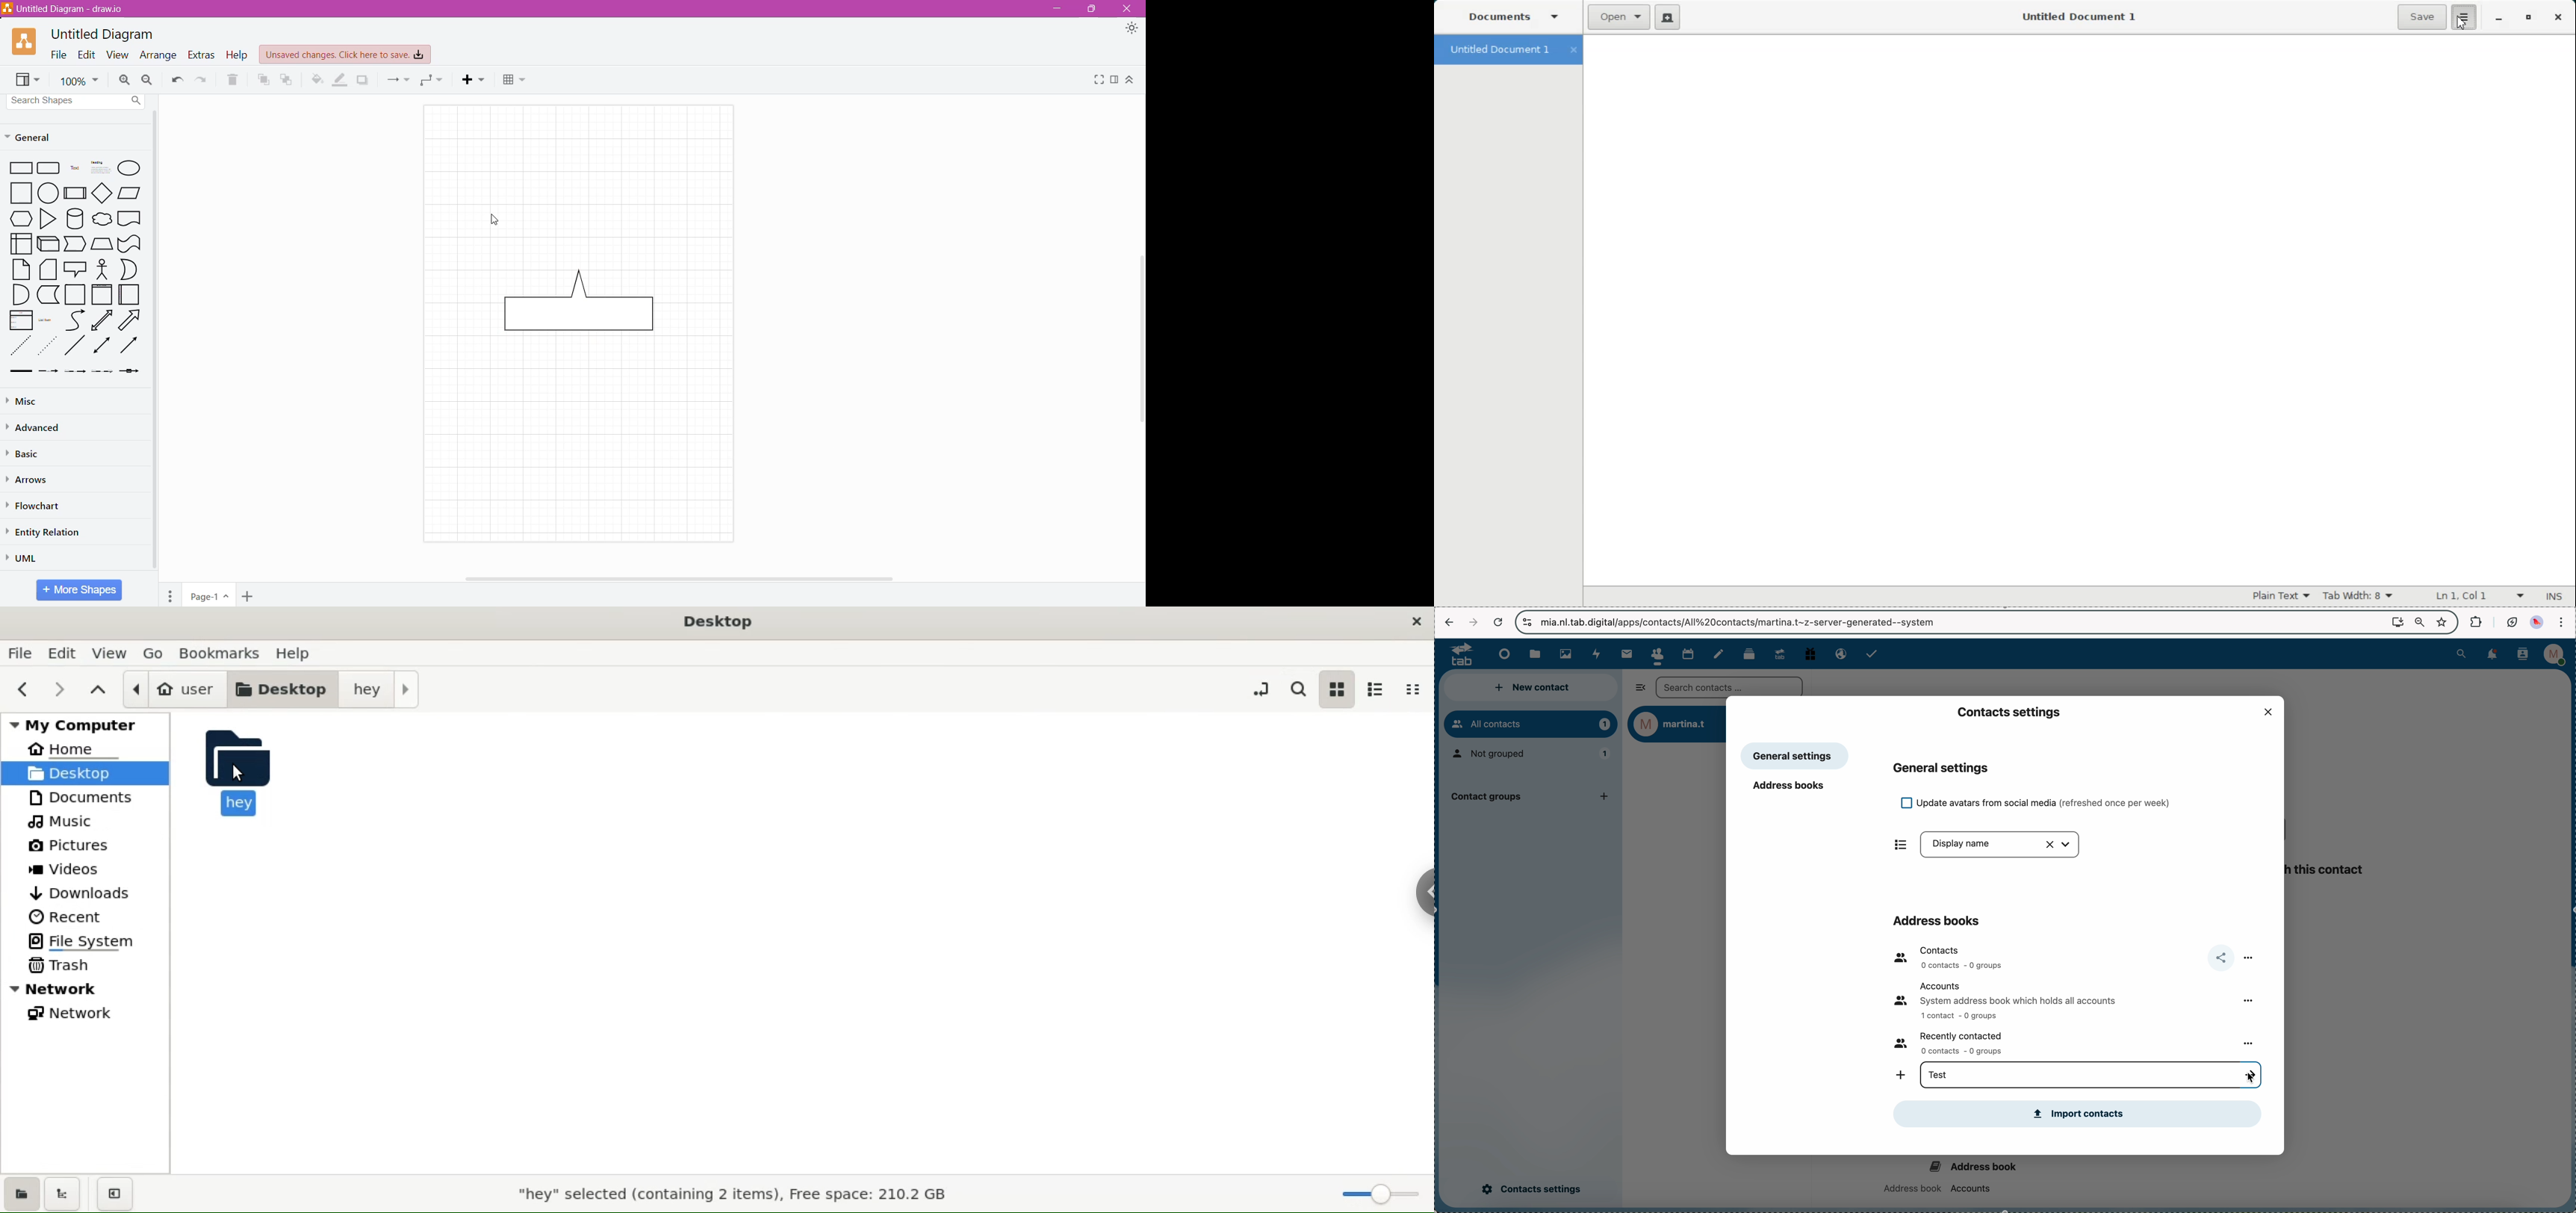  I want to click on Speech Bubble, so click(75, 268).